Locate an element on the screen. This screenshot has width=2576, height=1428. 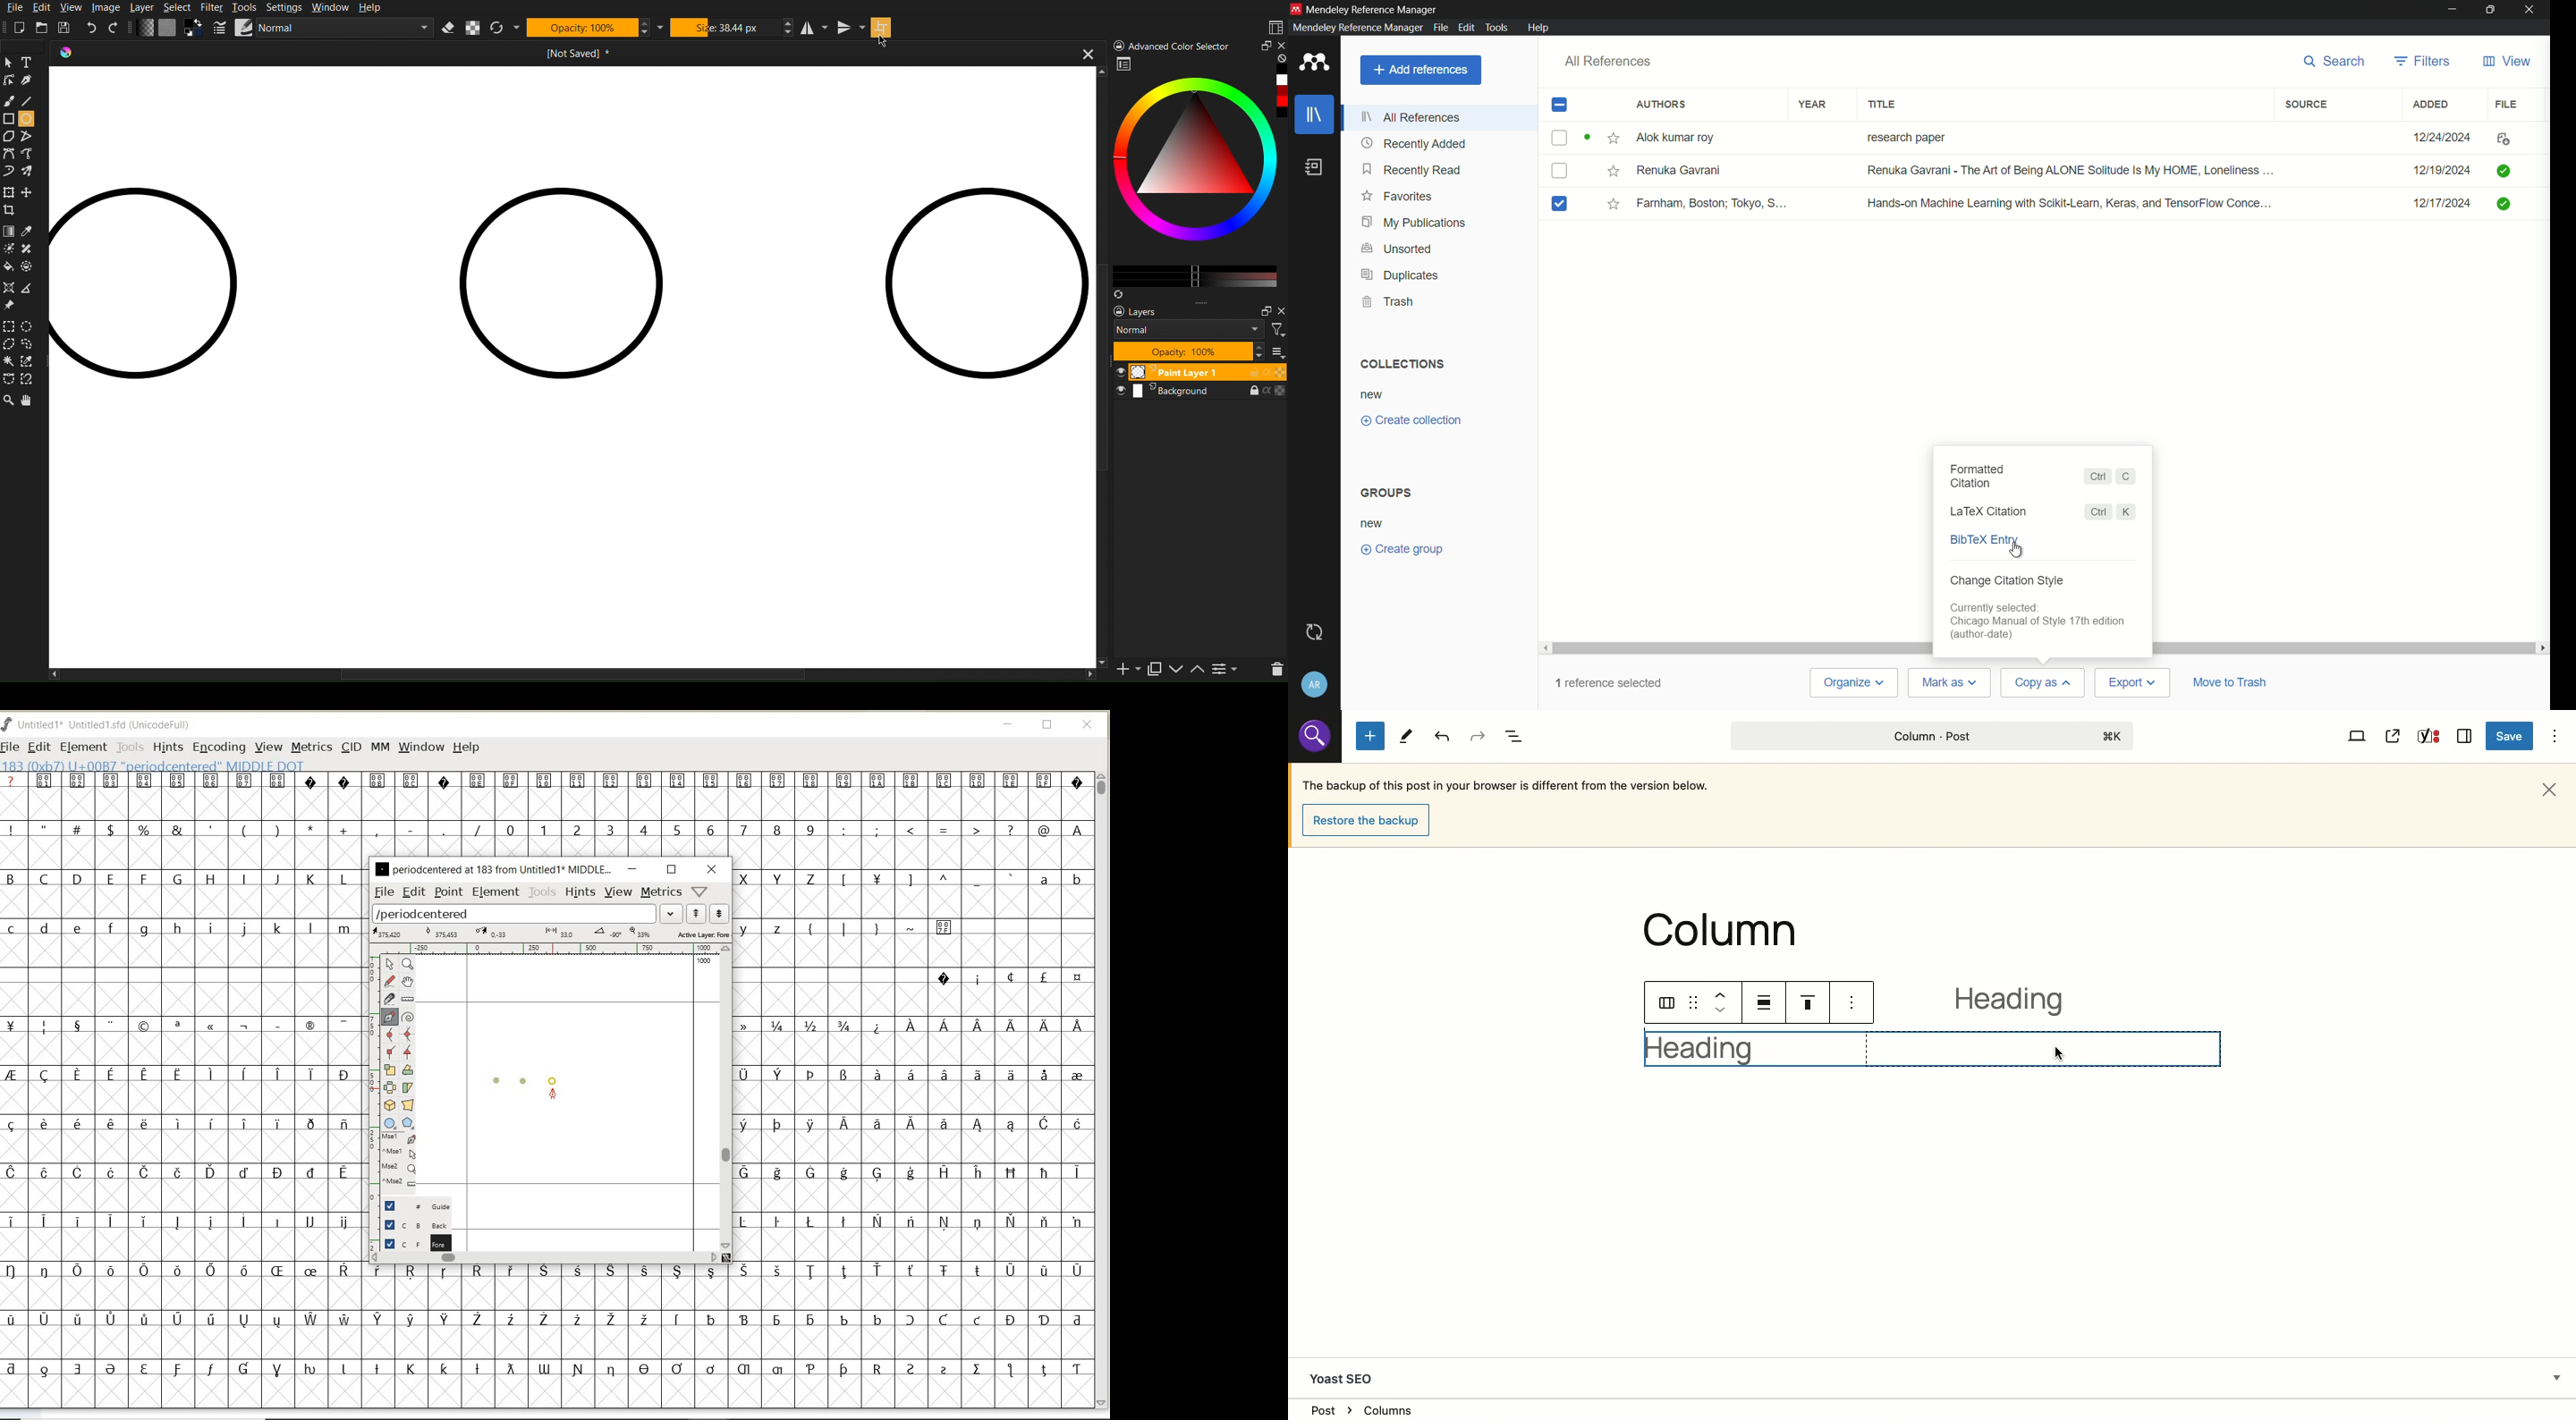
rotate the selection in 3D and project back to plane is located at coordinates (389, 1104).